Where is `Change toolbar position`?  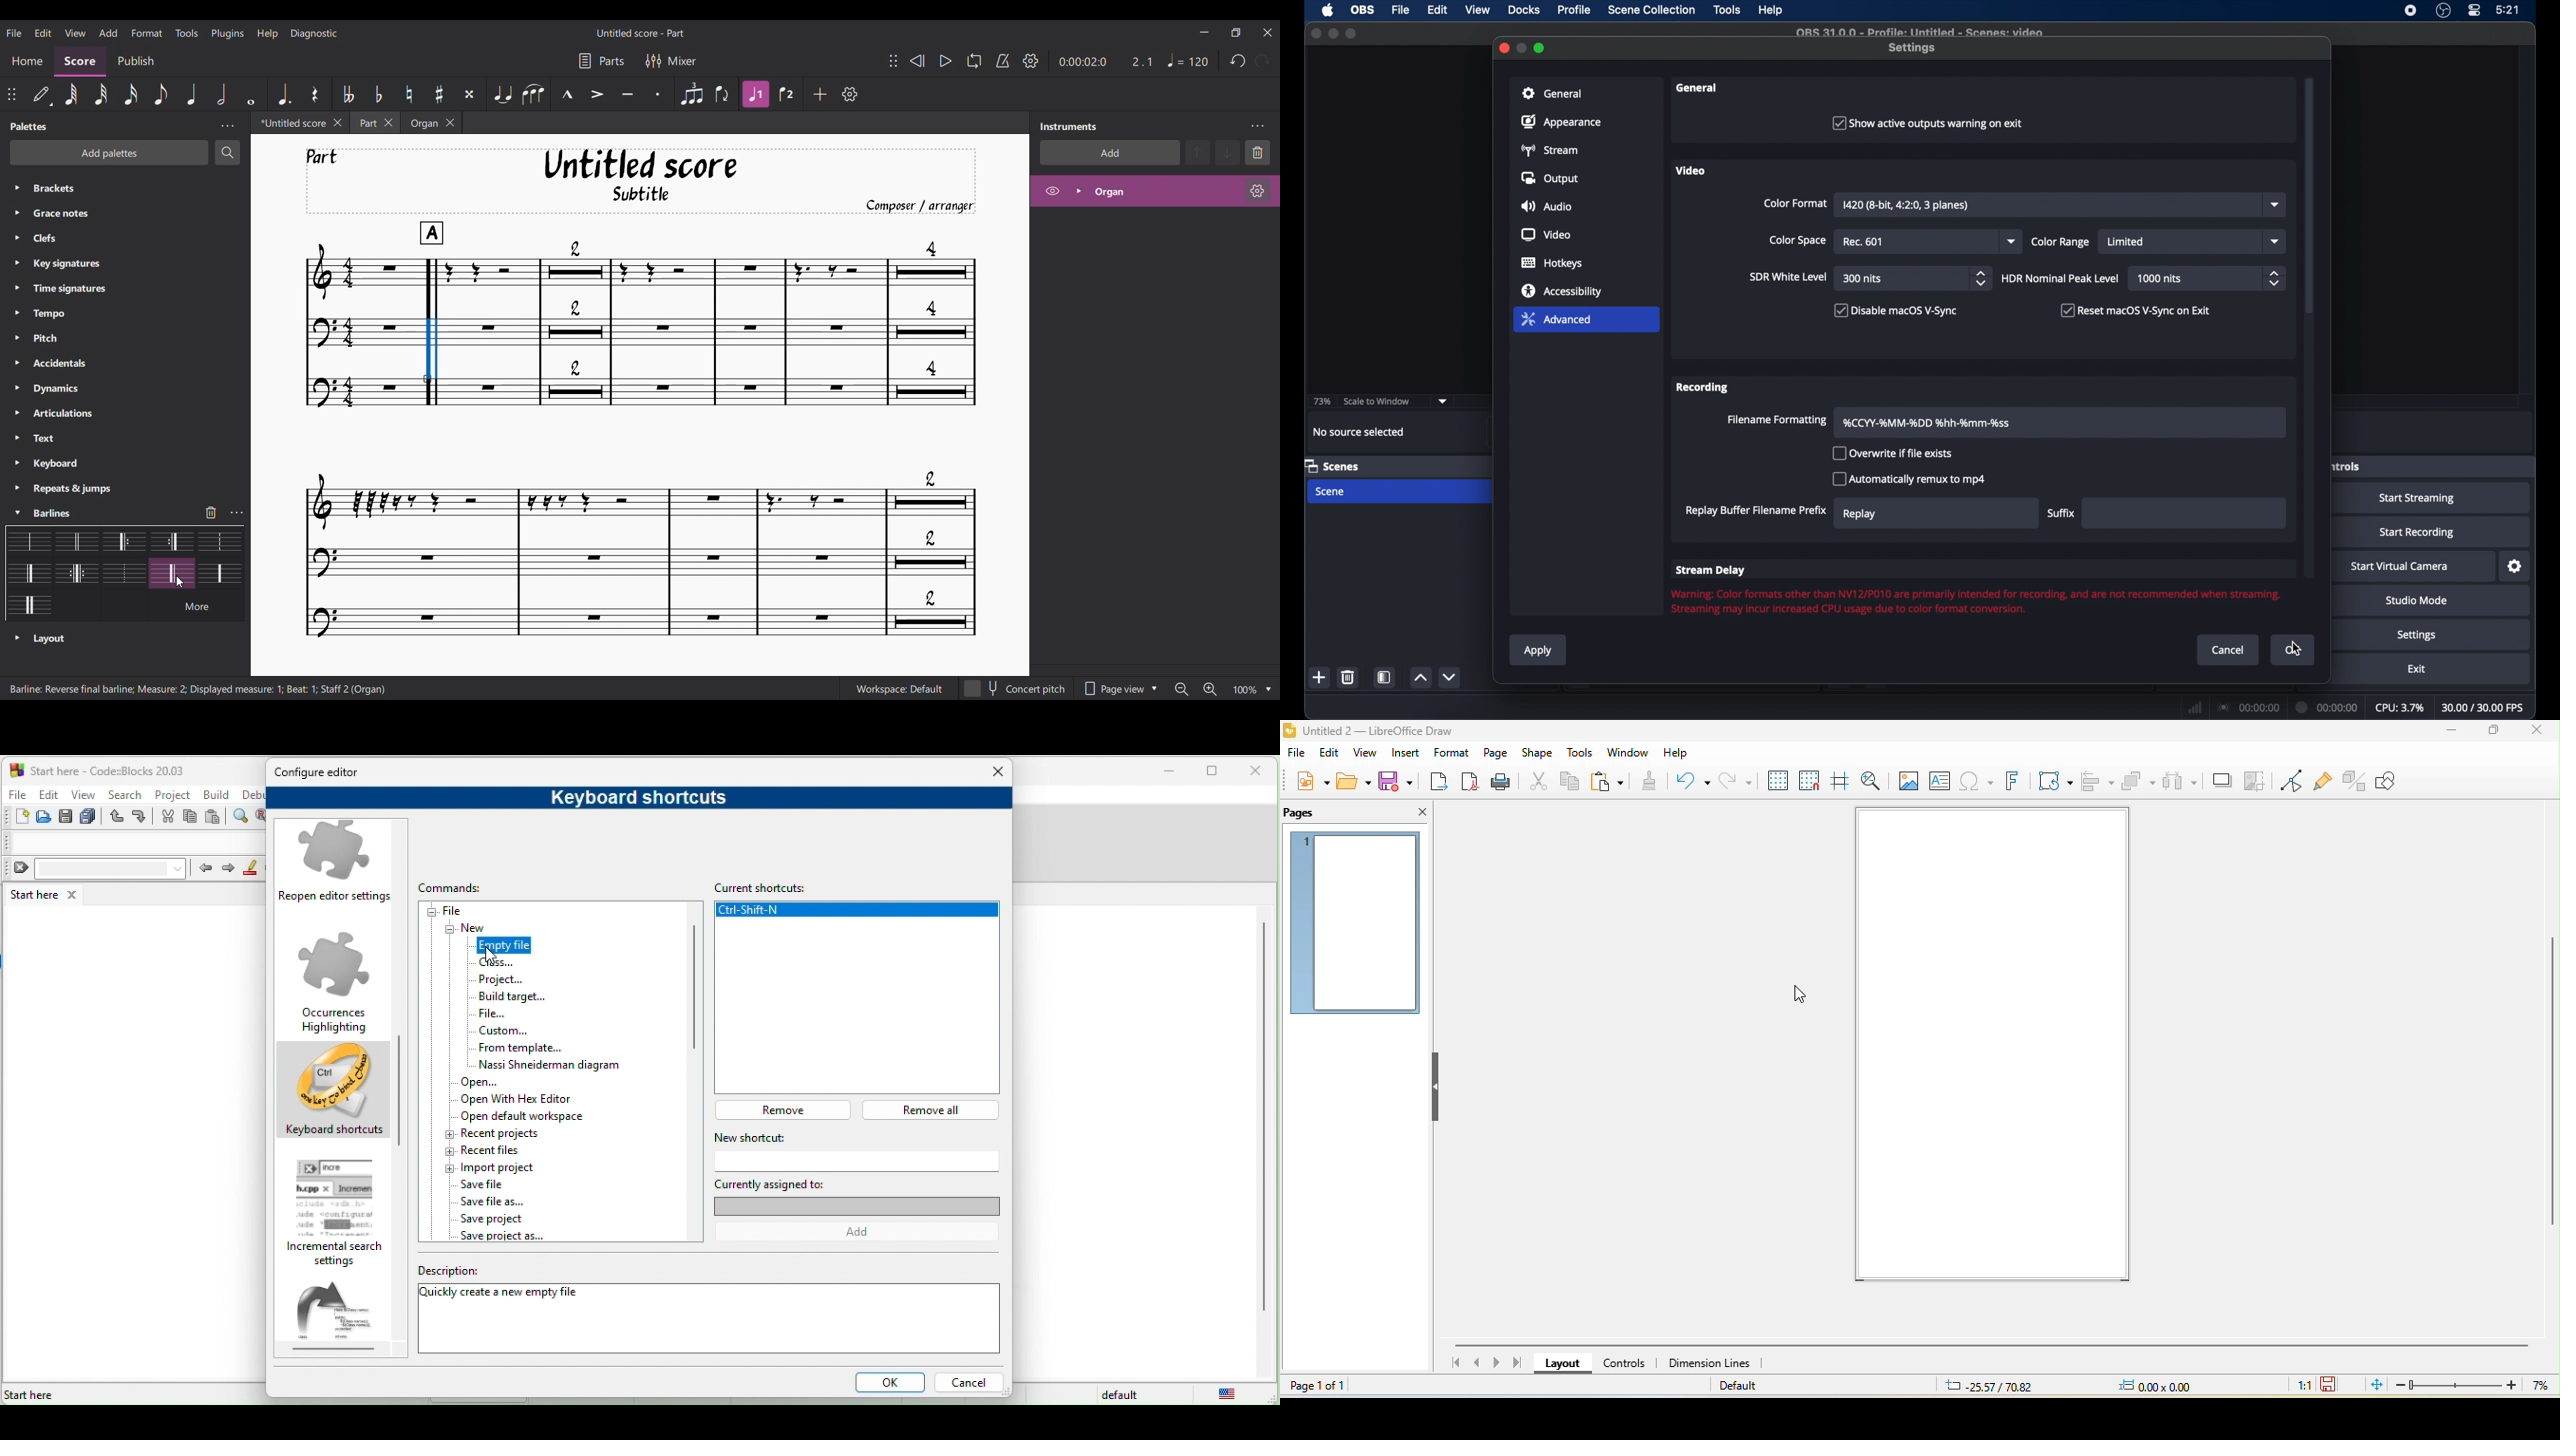 Change toolbar position is located at coordinates (893, 61).